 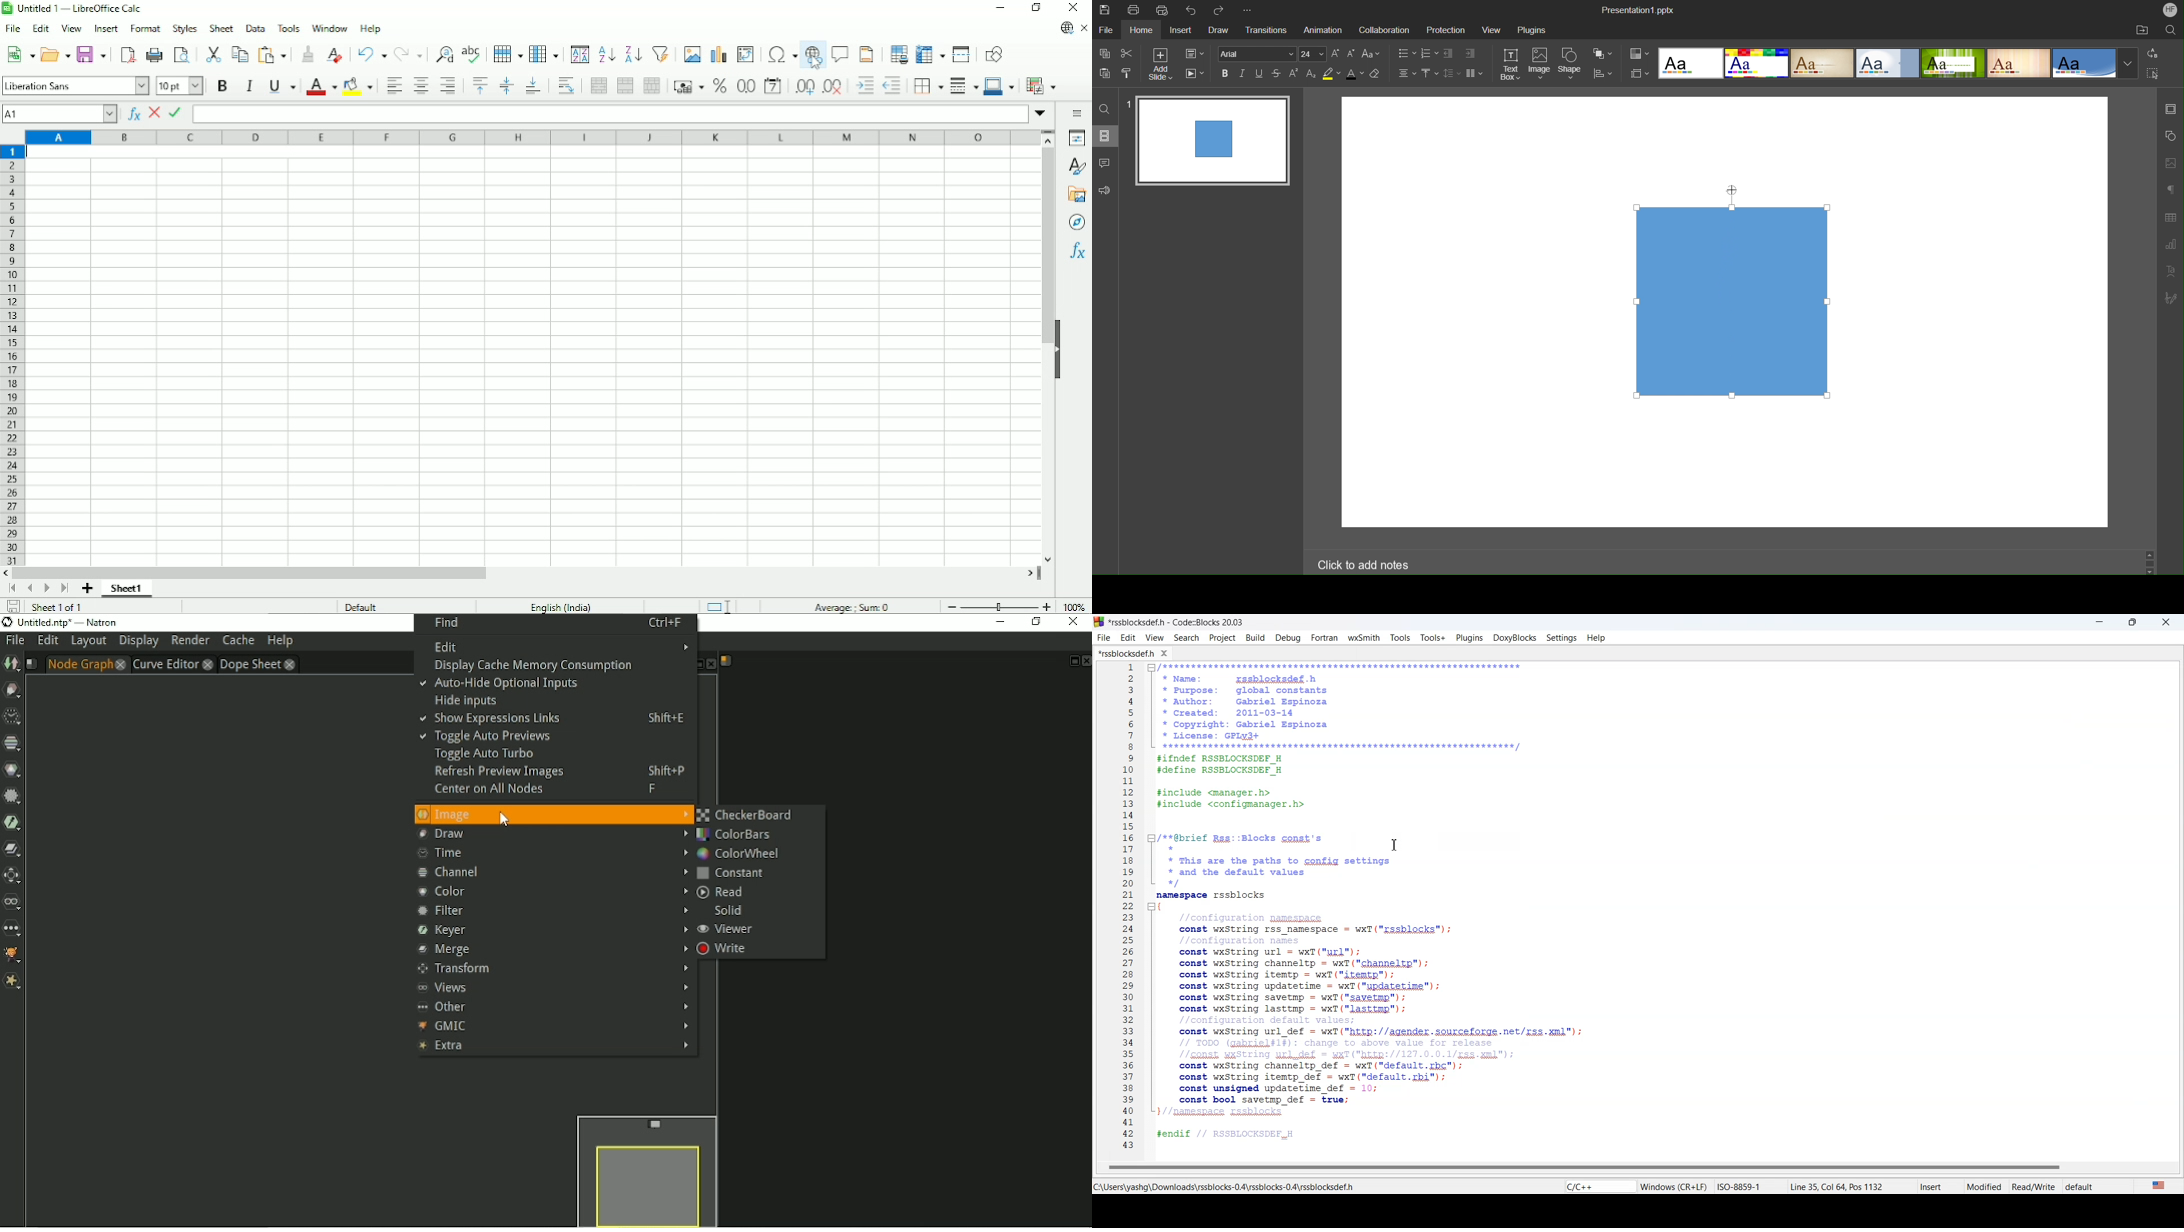 What do you see at coordinates (2034, 1186) in the screenshot?
I see `Read/white` at bounding box center [2034, 1186].